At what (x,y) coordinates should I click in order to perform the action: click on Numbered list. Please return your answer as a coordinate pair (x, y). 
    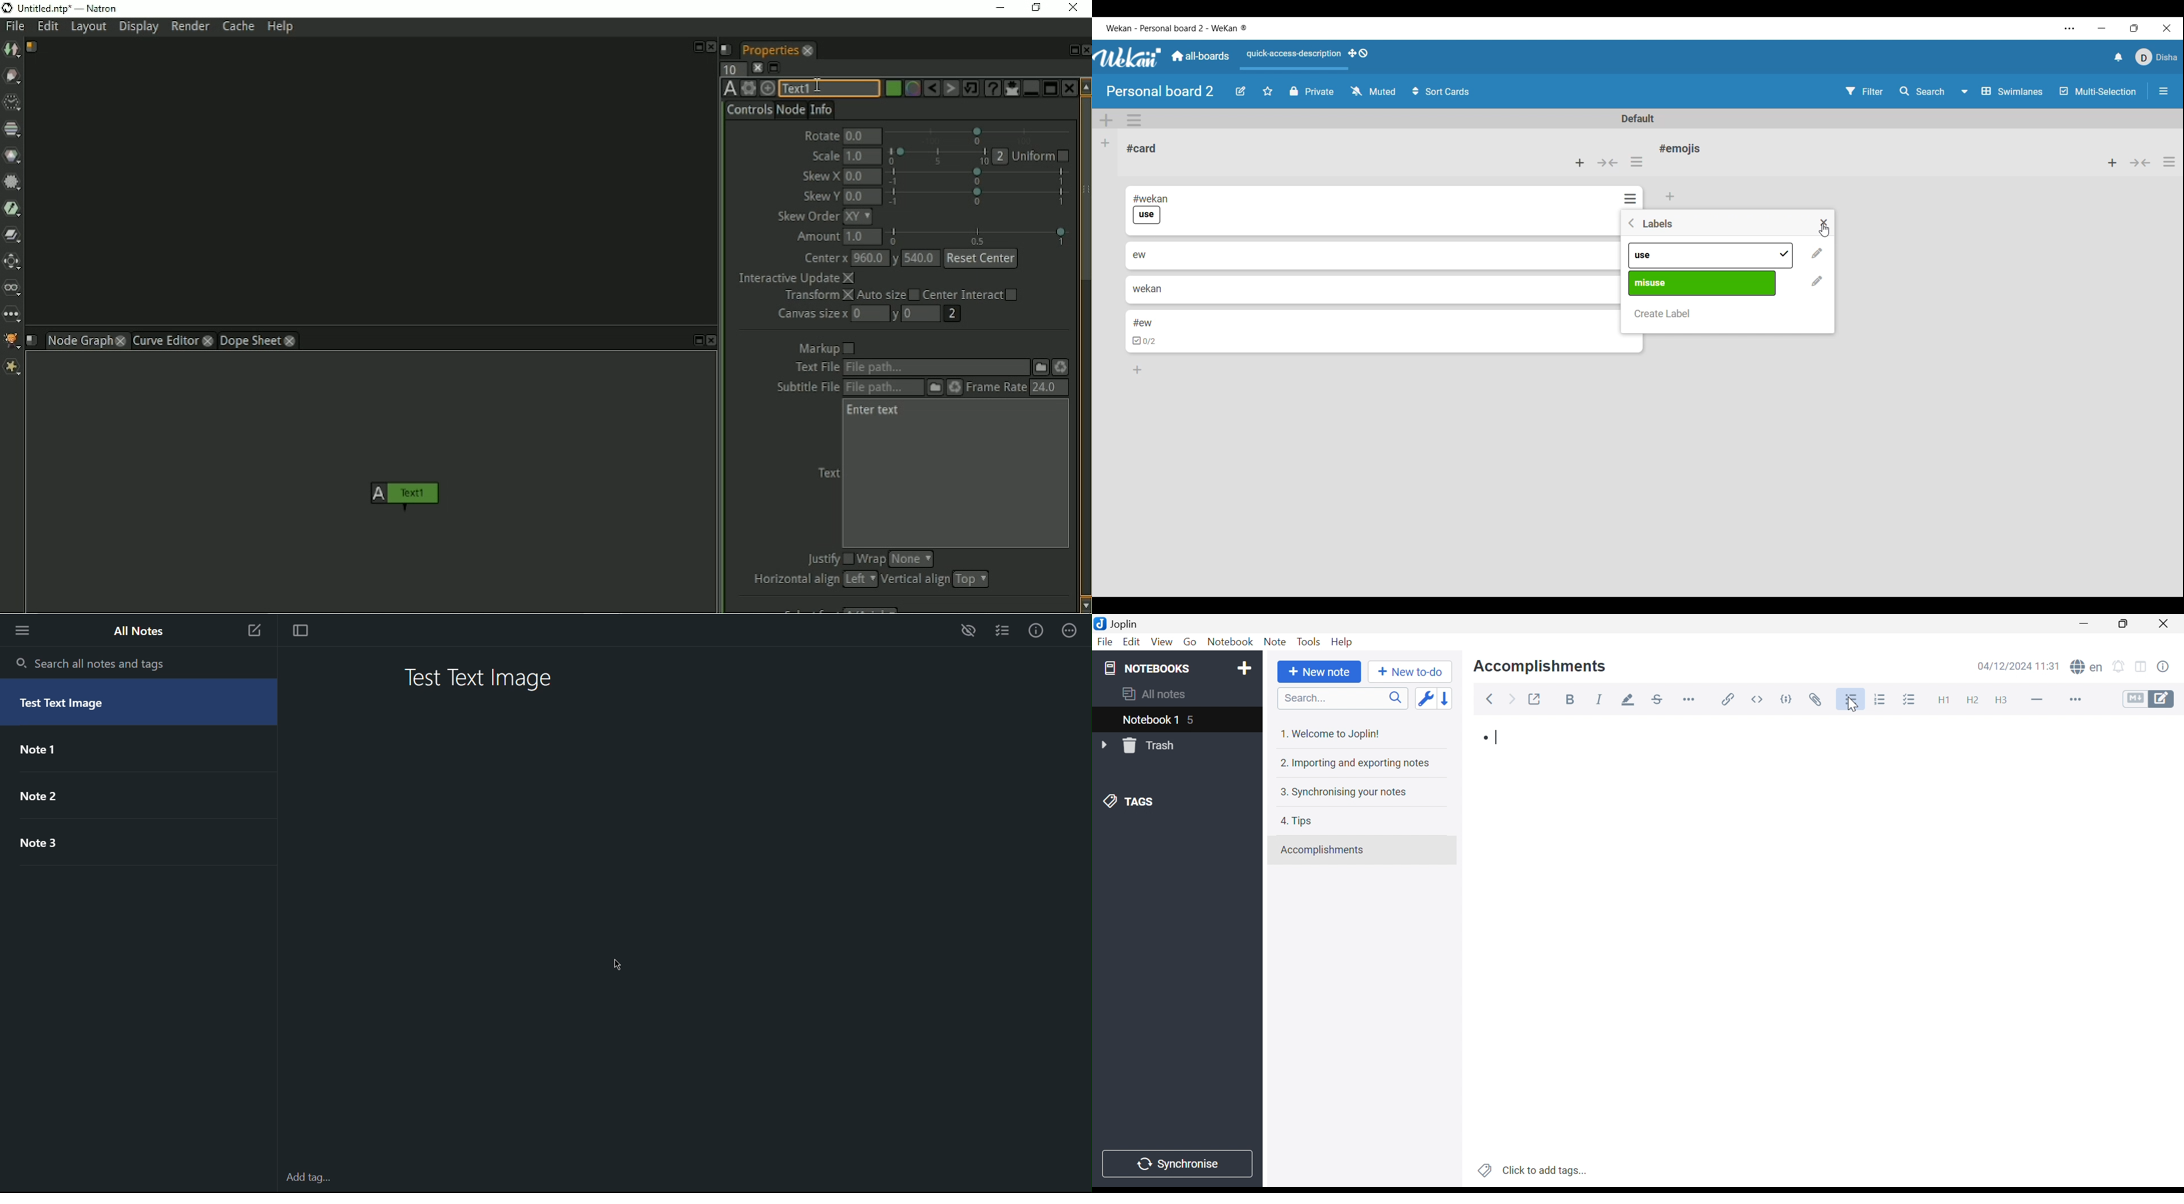
    Looking at the image, I should click on (1879, 699).